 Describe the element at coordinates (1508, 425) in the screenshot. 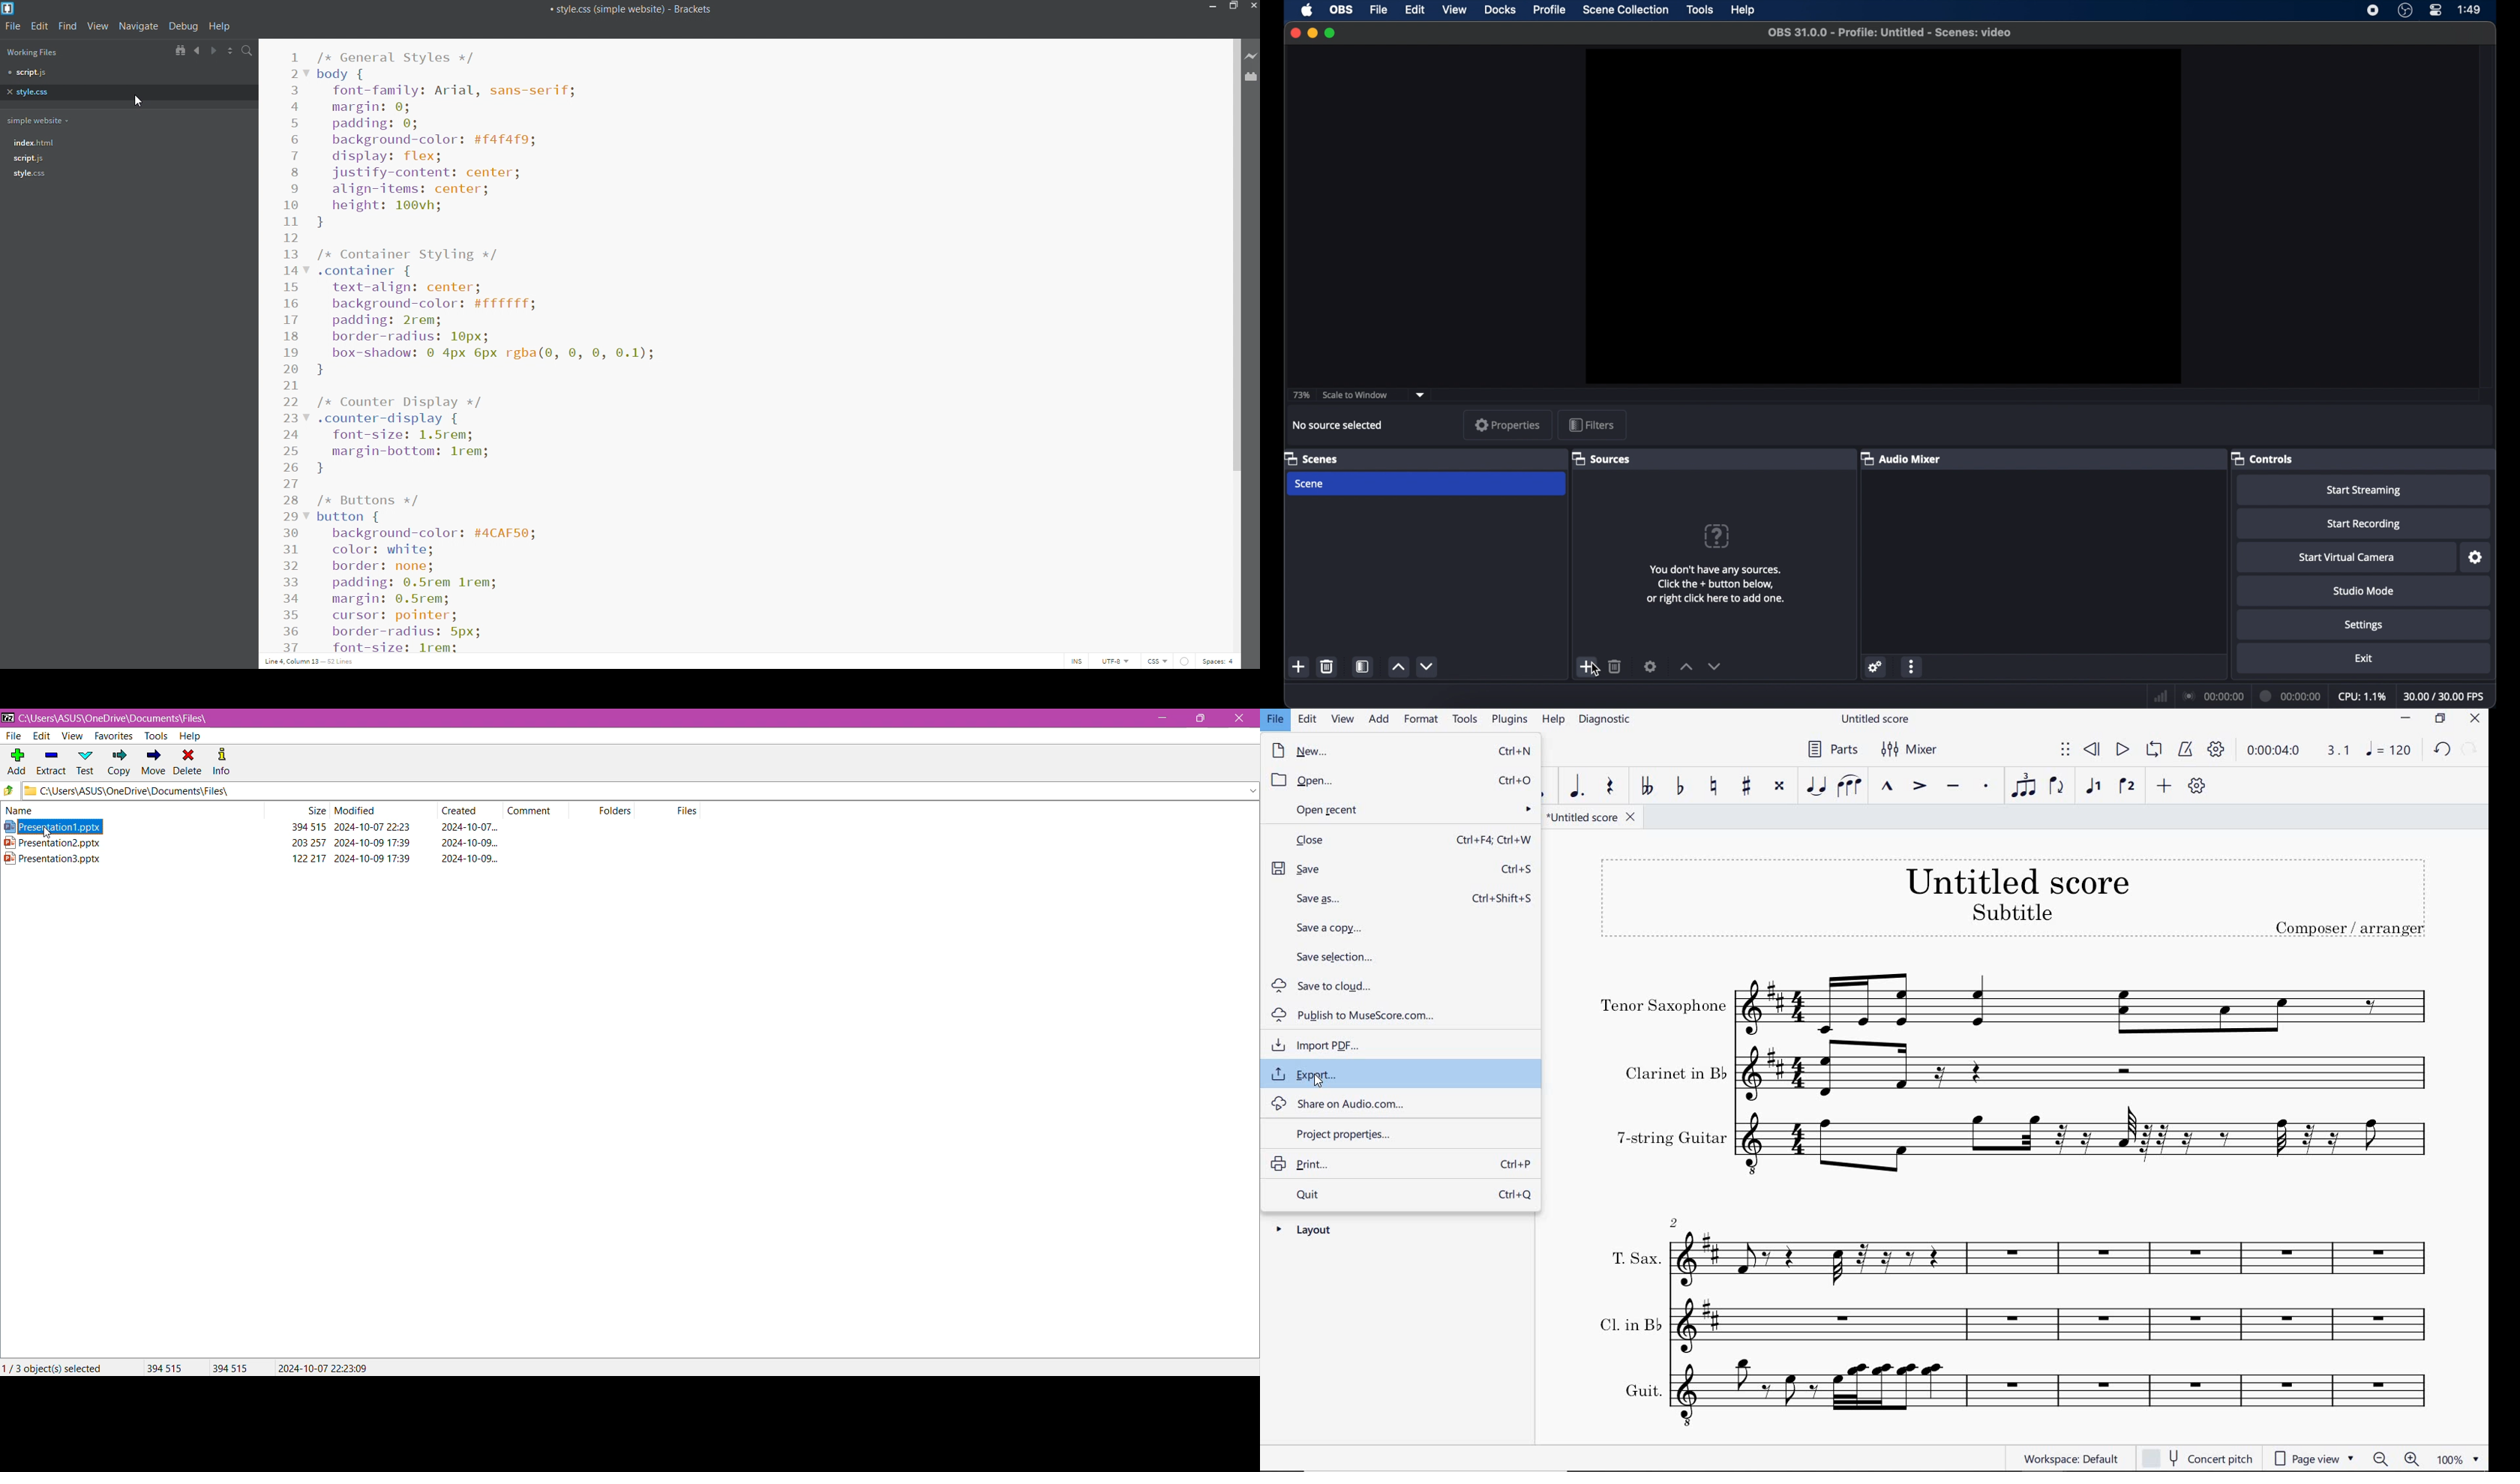

I see `properties` at that location.